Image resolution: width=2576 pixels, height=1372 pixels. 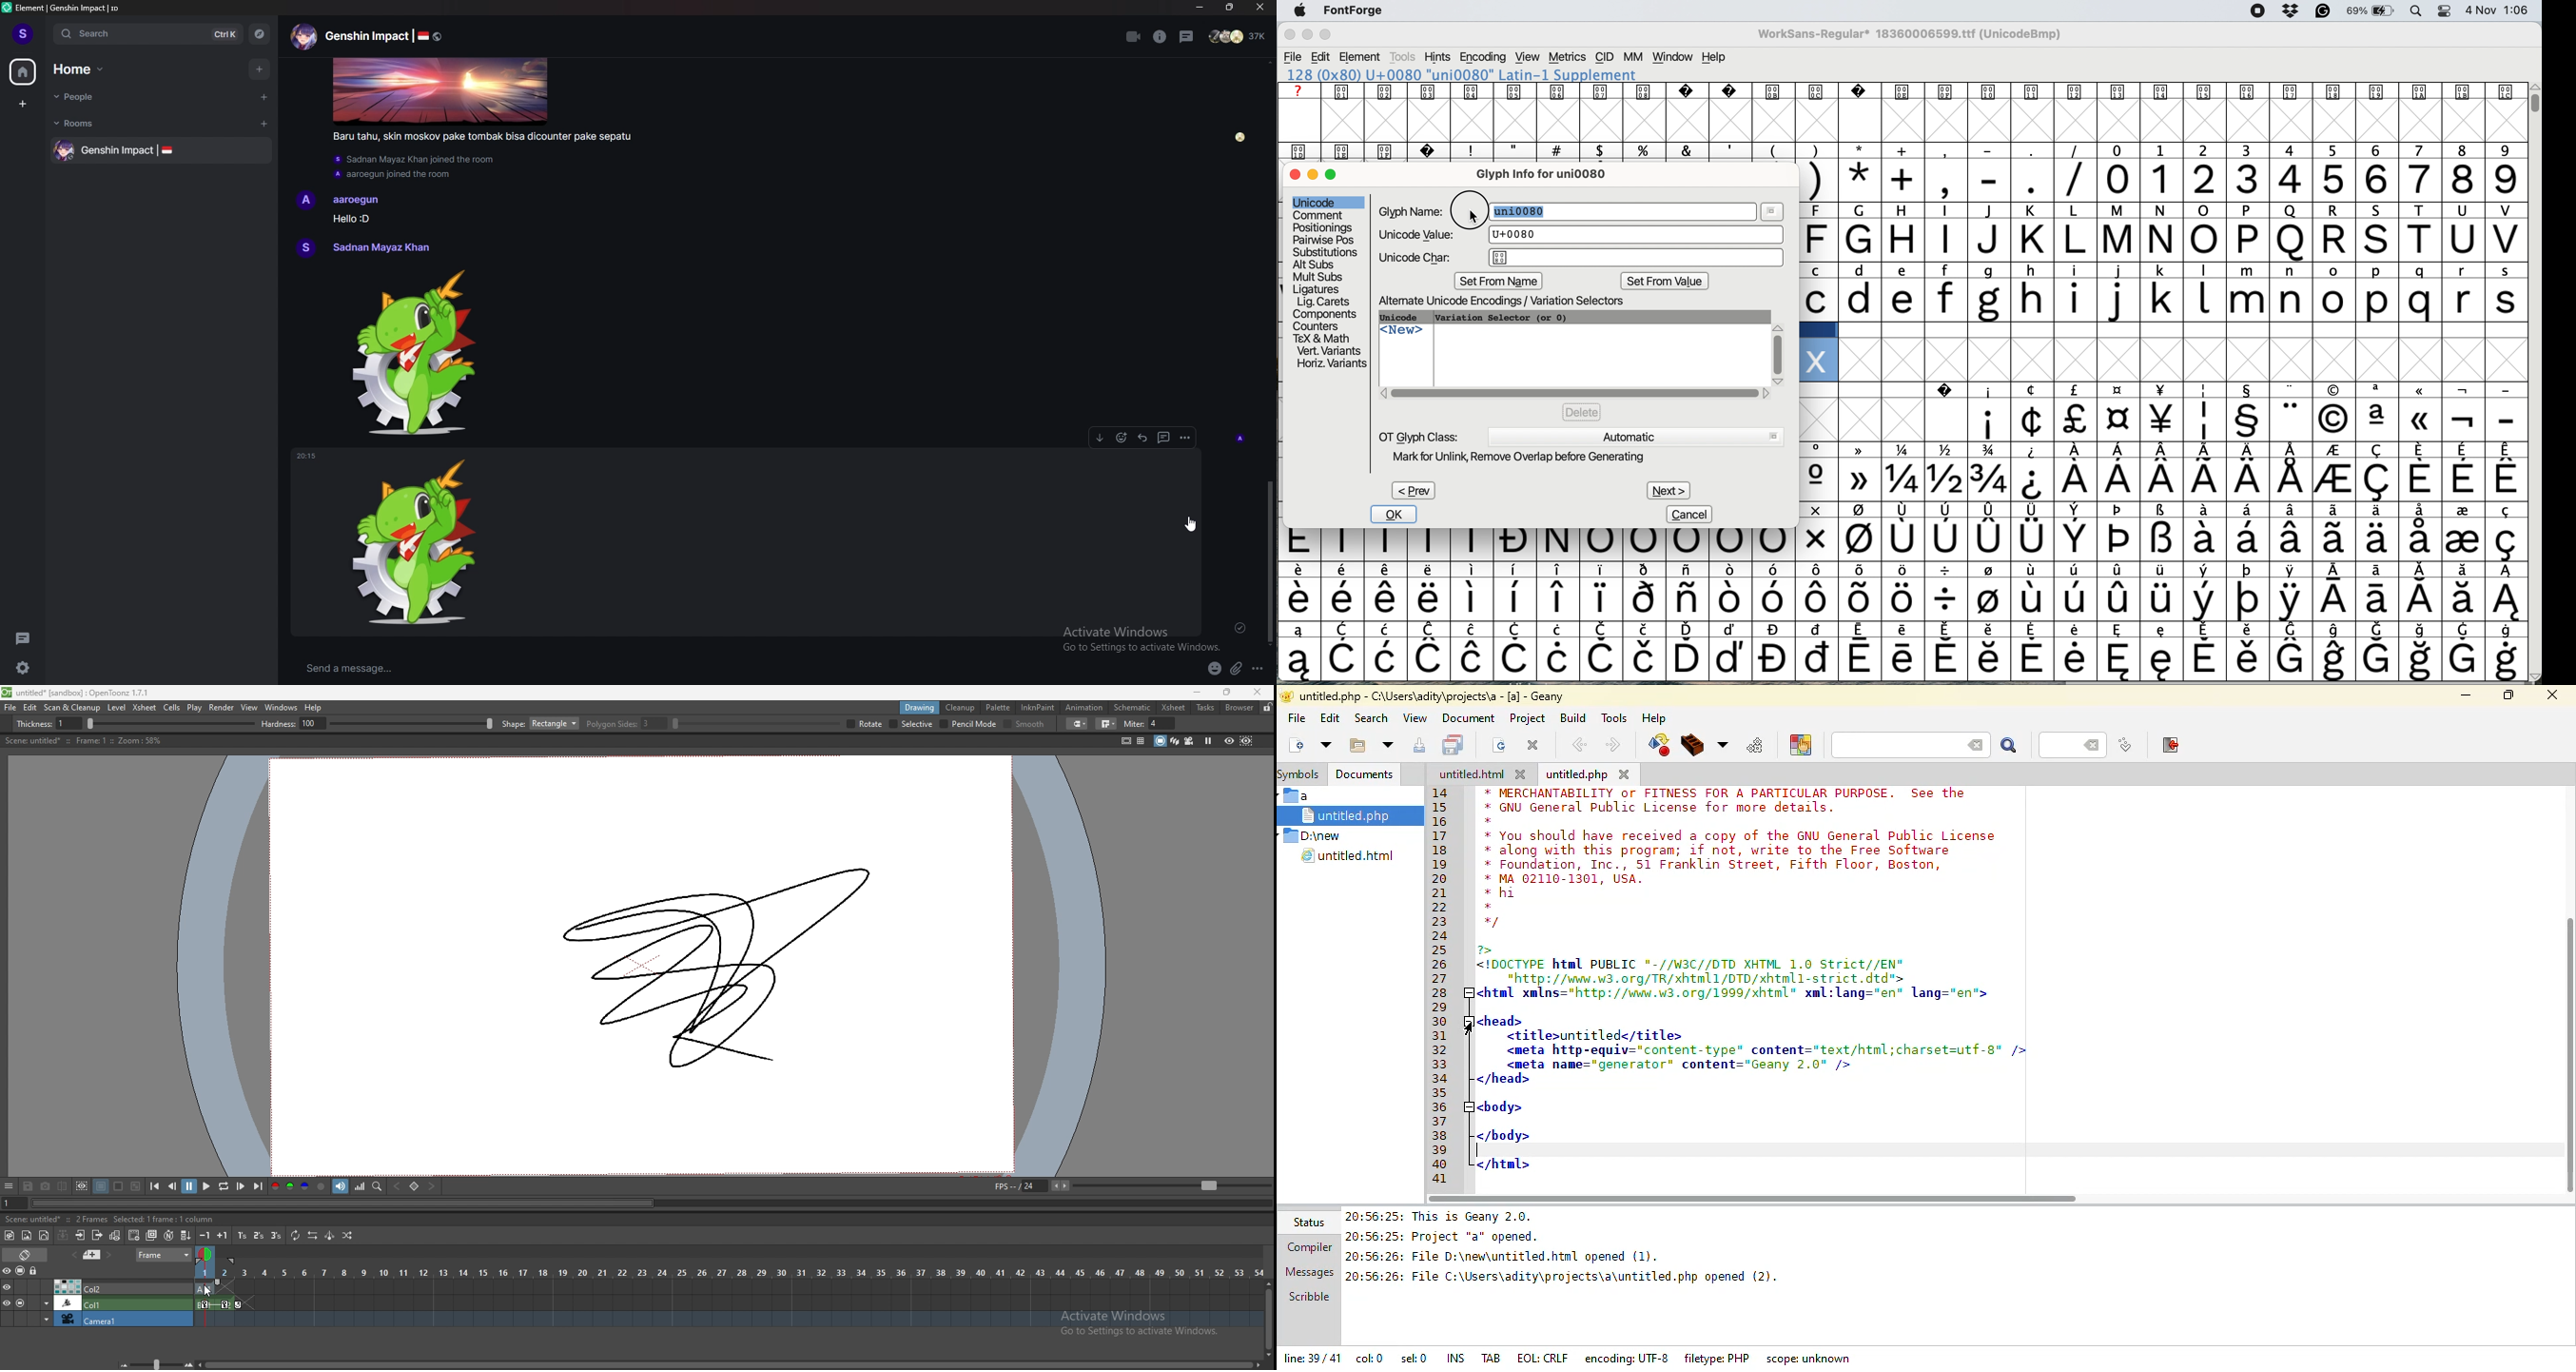 What do you see at coordinates (7, 7) in the screenshot?
I see `Software logo` at bounding box center [7, 7].